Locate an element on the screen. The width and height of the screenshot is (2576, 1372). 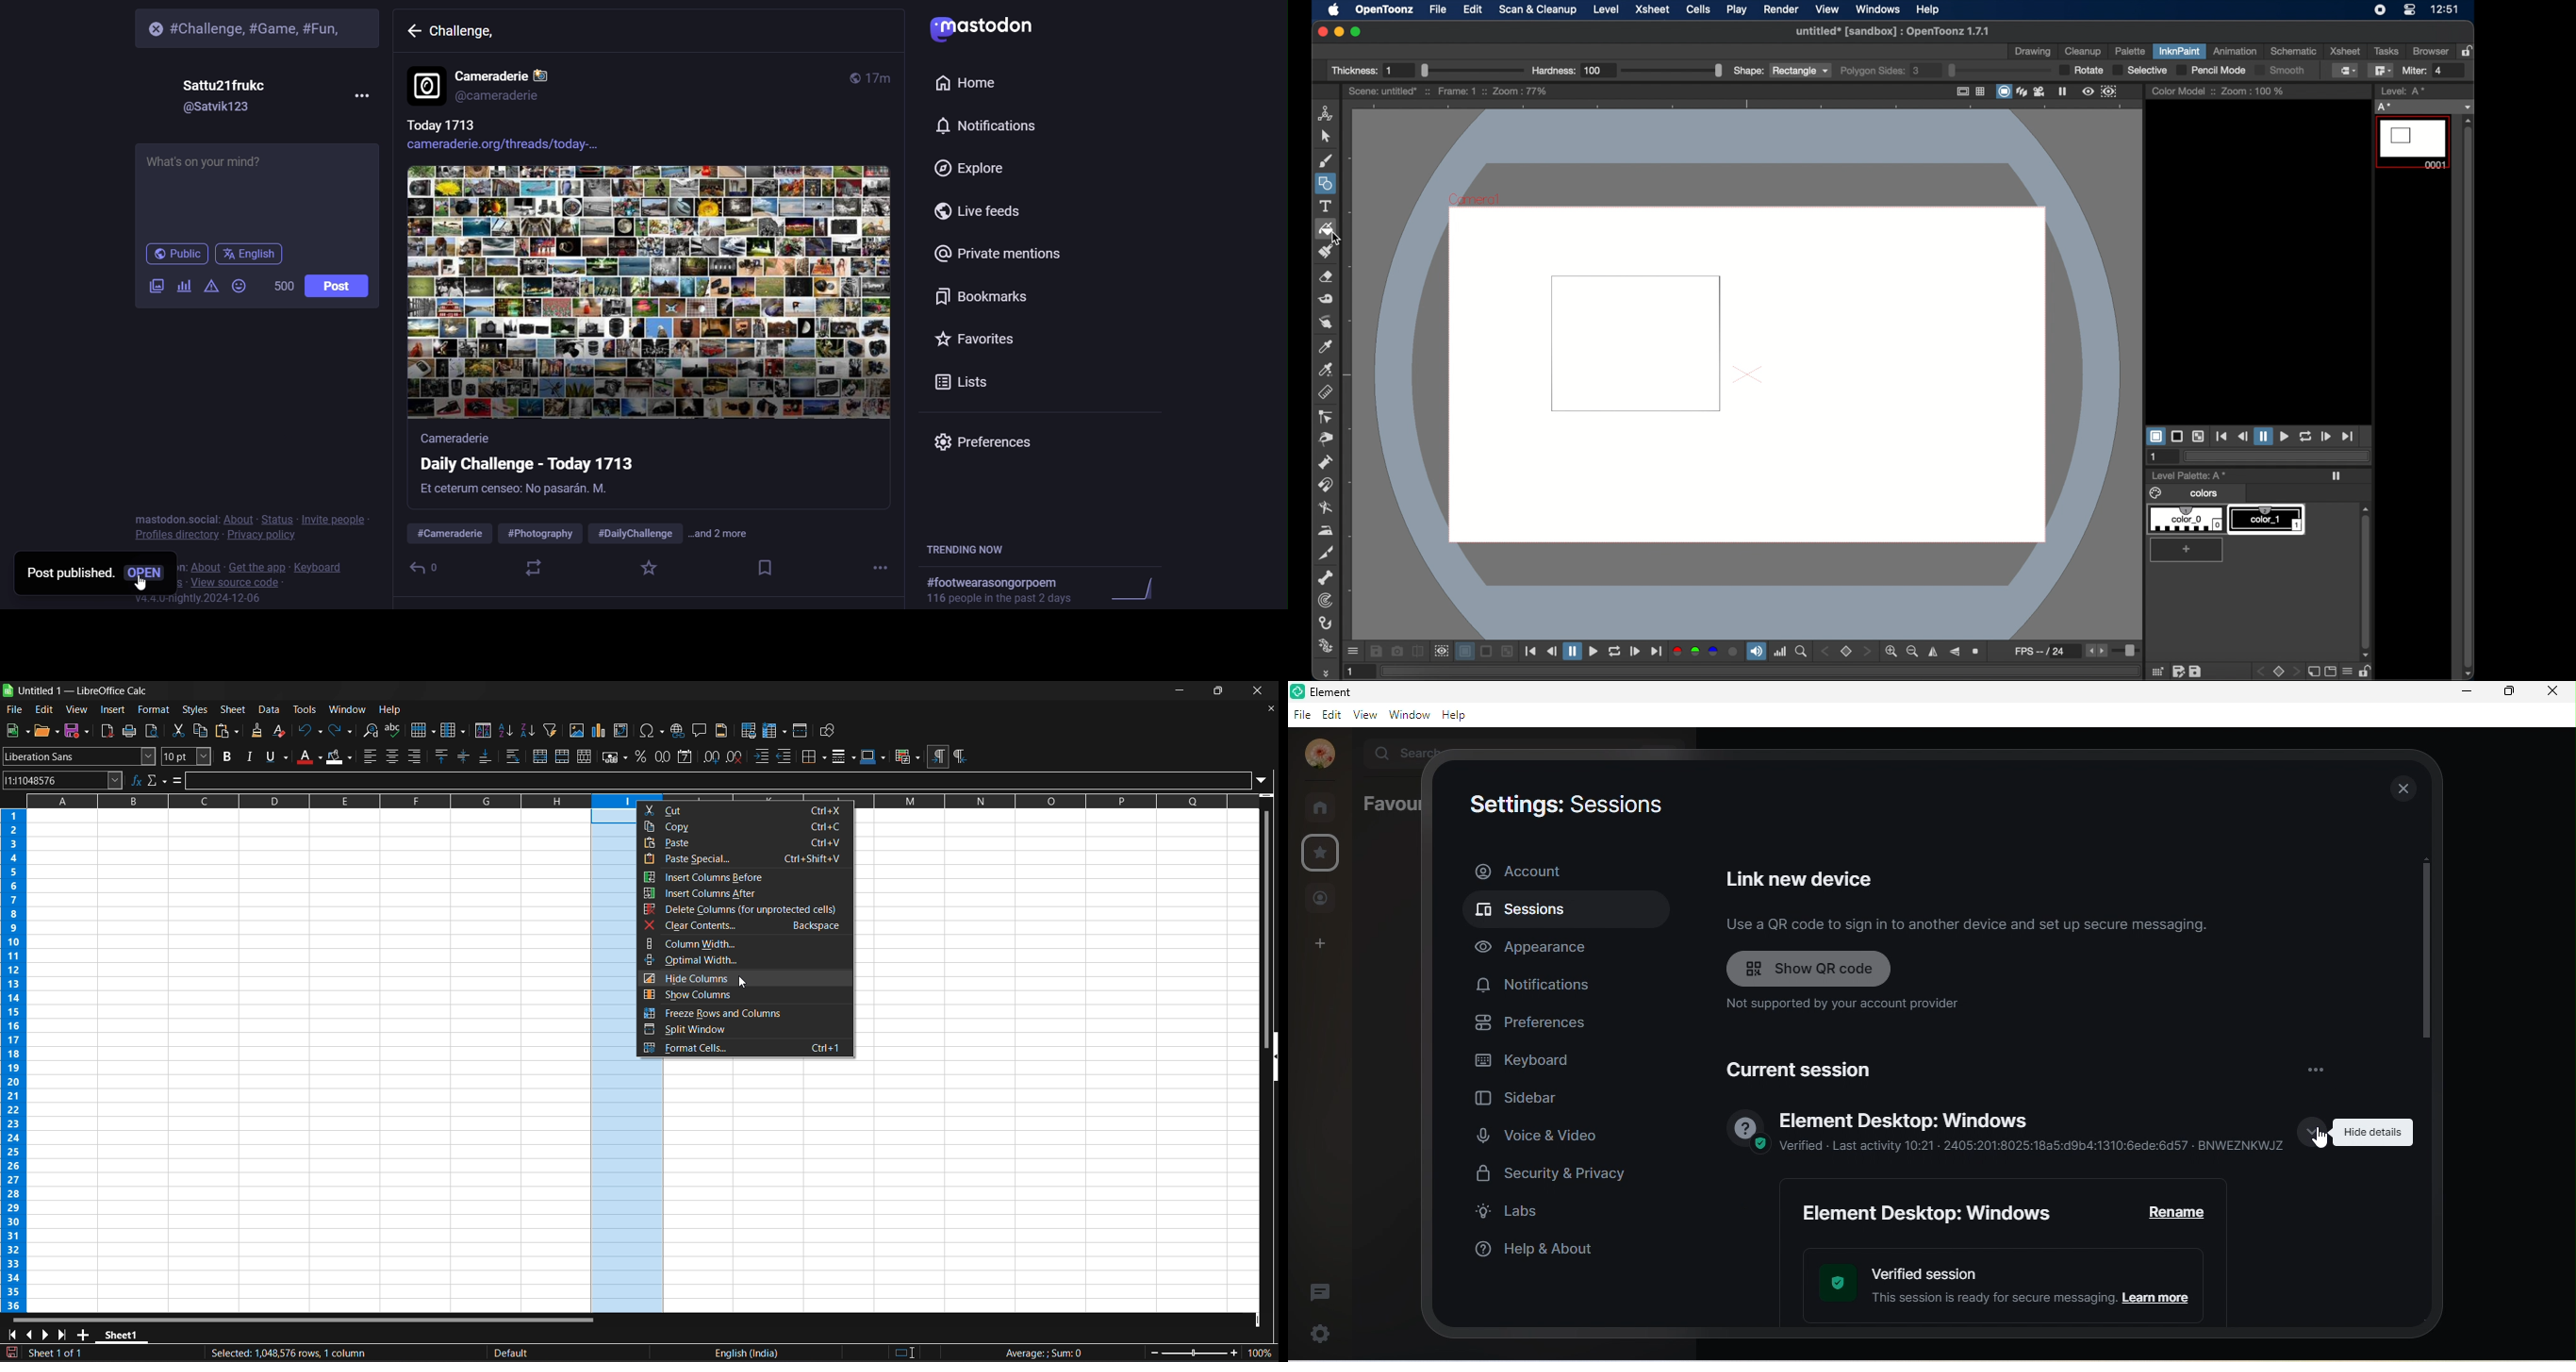
sort ascending is located at coordinates (506, 730).